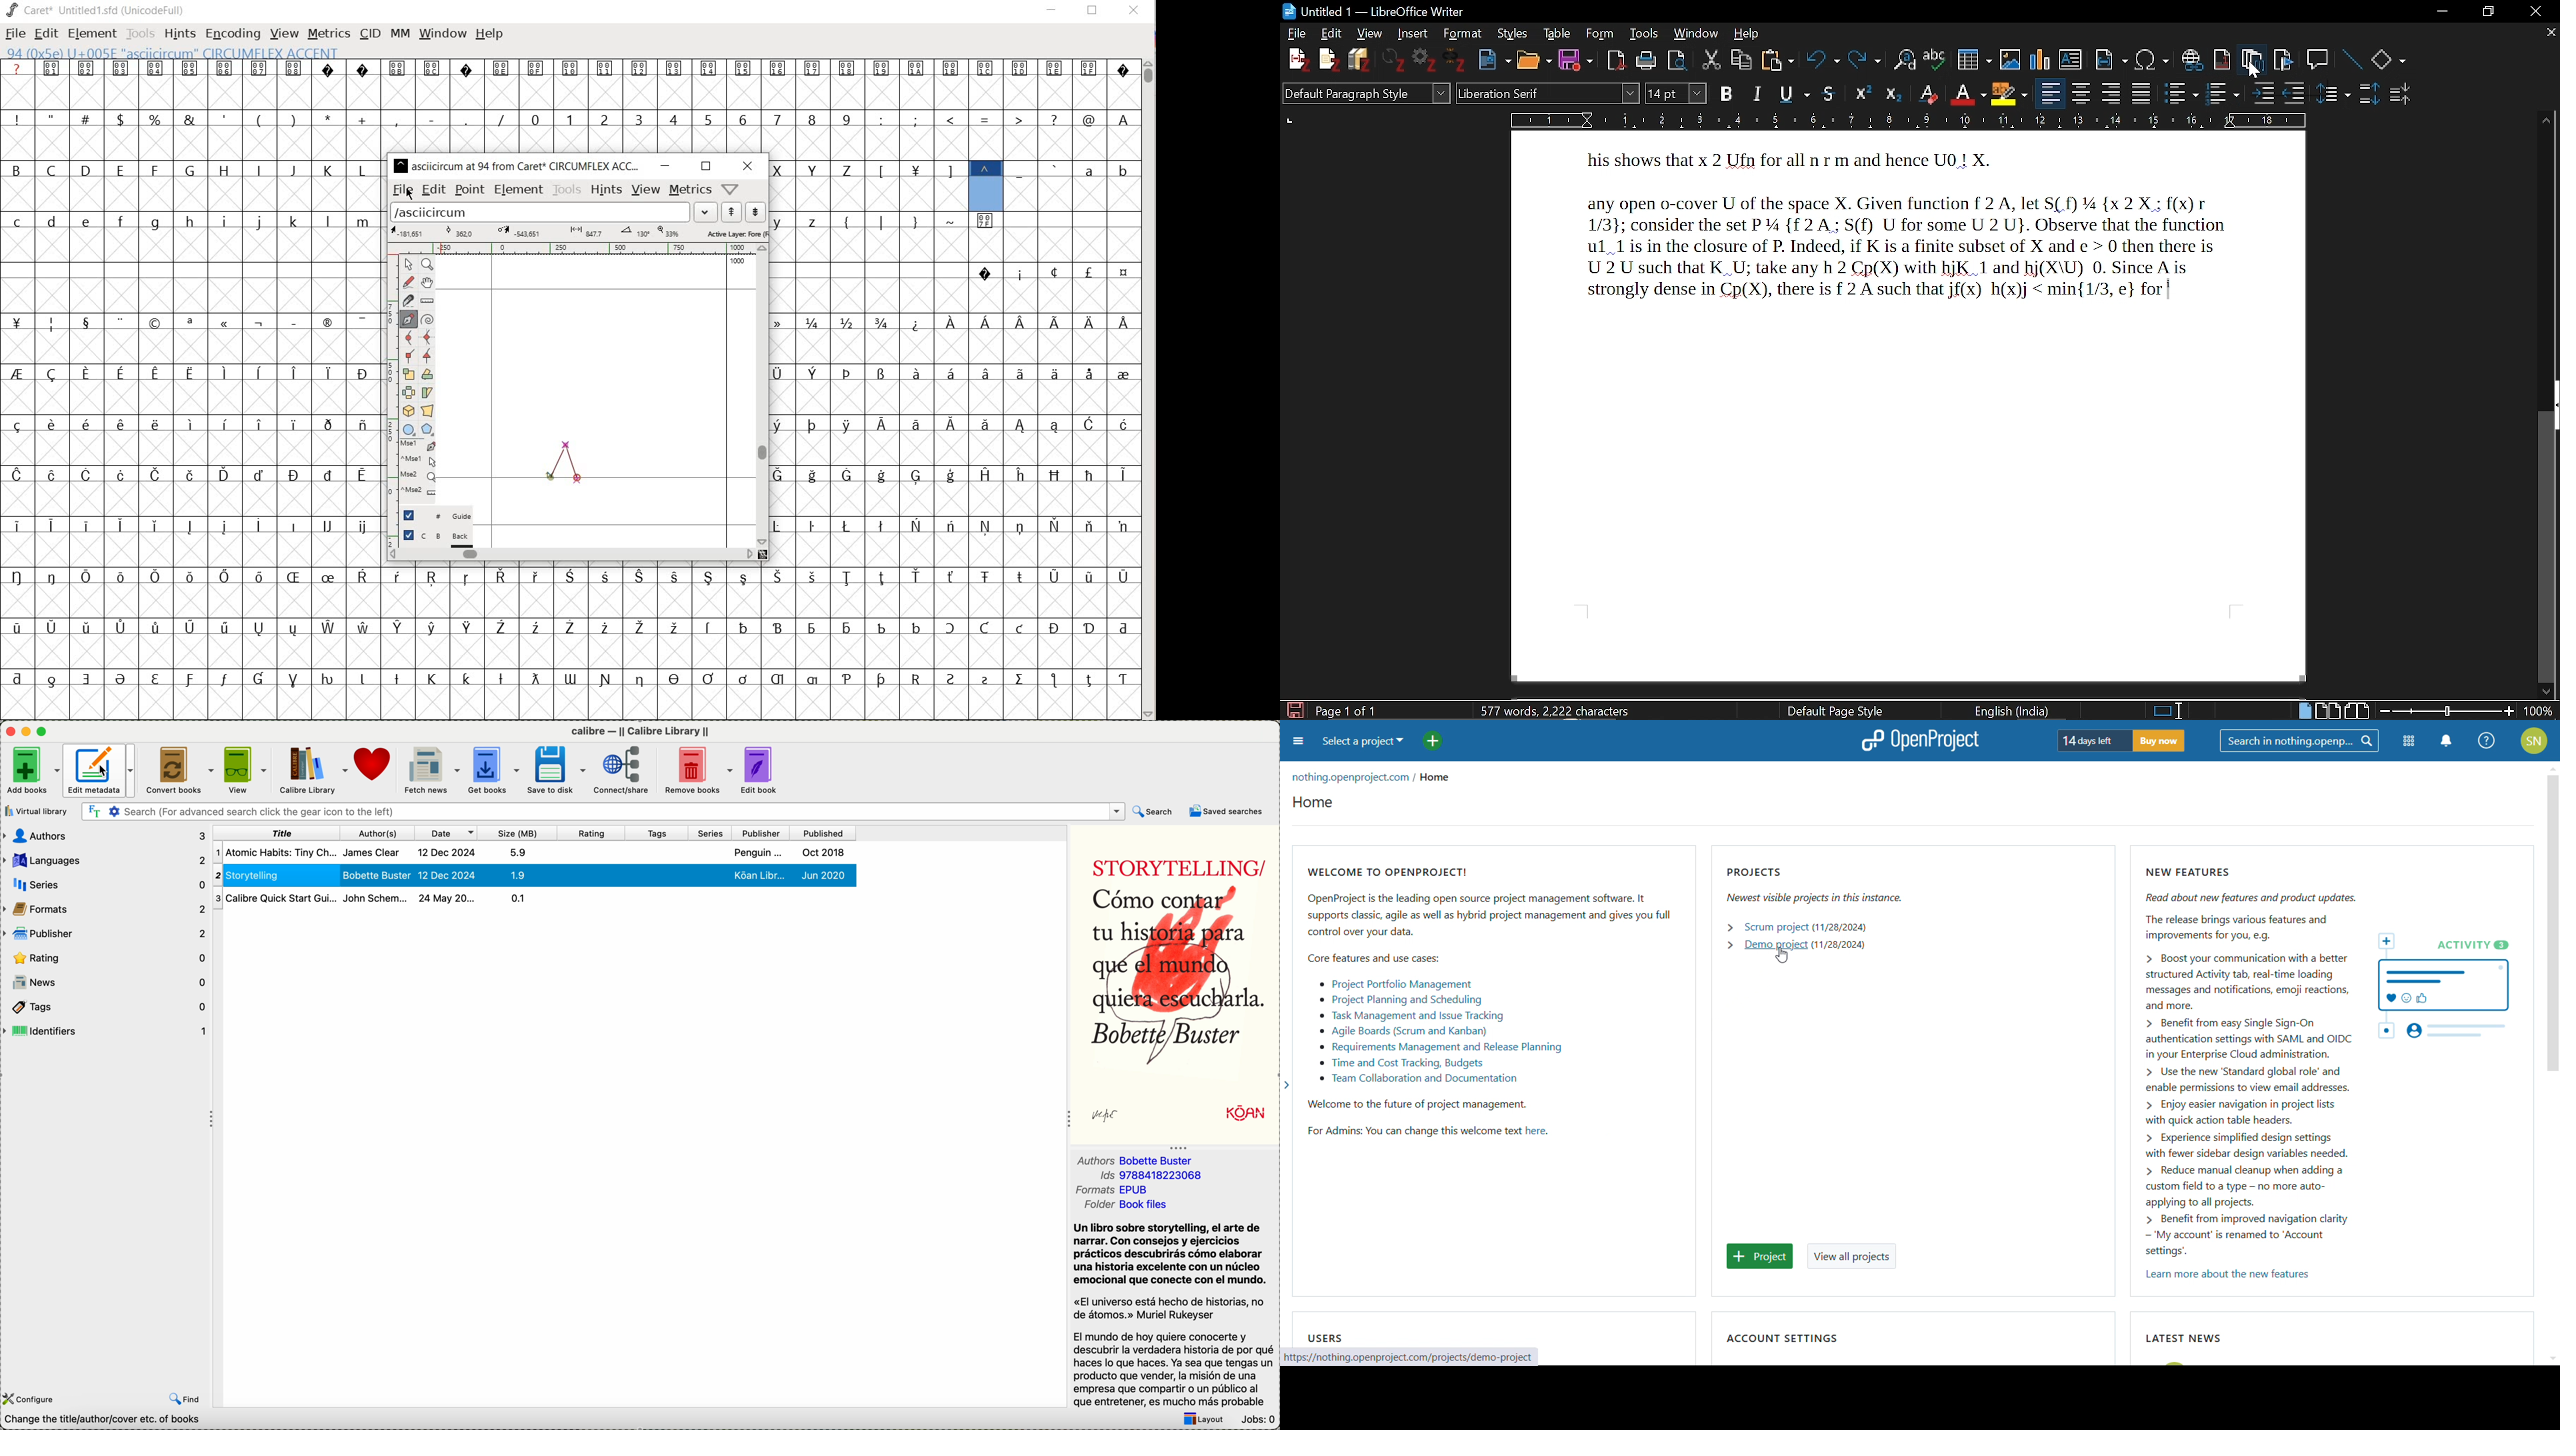 The width and height of the screenshot is (2576, 1456). Describe the element at coordinates (639, 732) in the screenshot. I see `Calibre` at that location.